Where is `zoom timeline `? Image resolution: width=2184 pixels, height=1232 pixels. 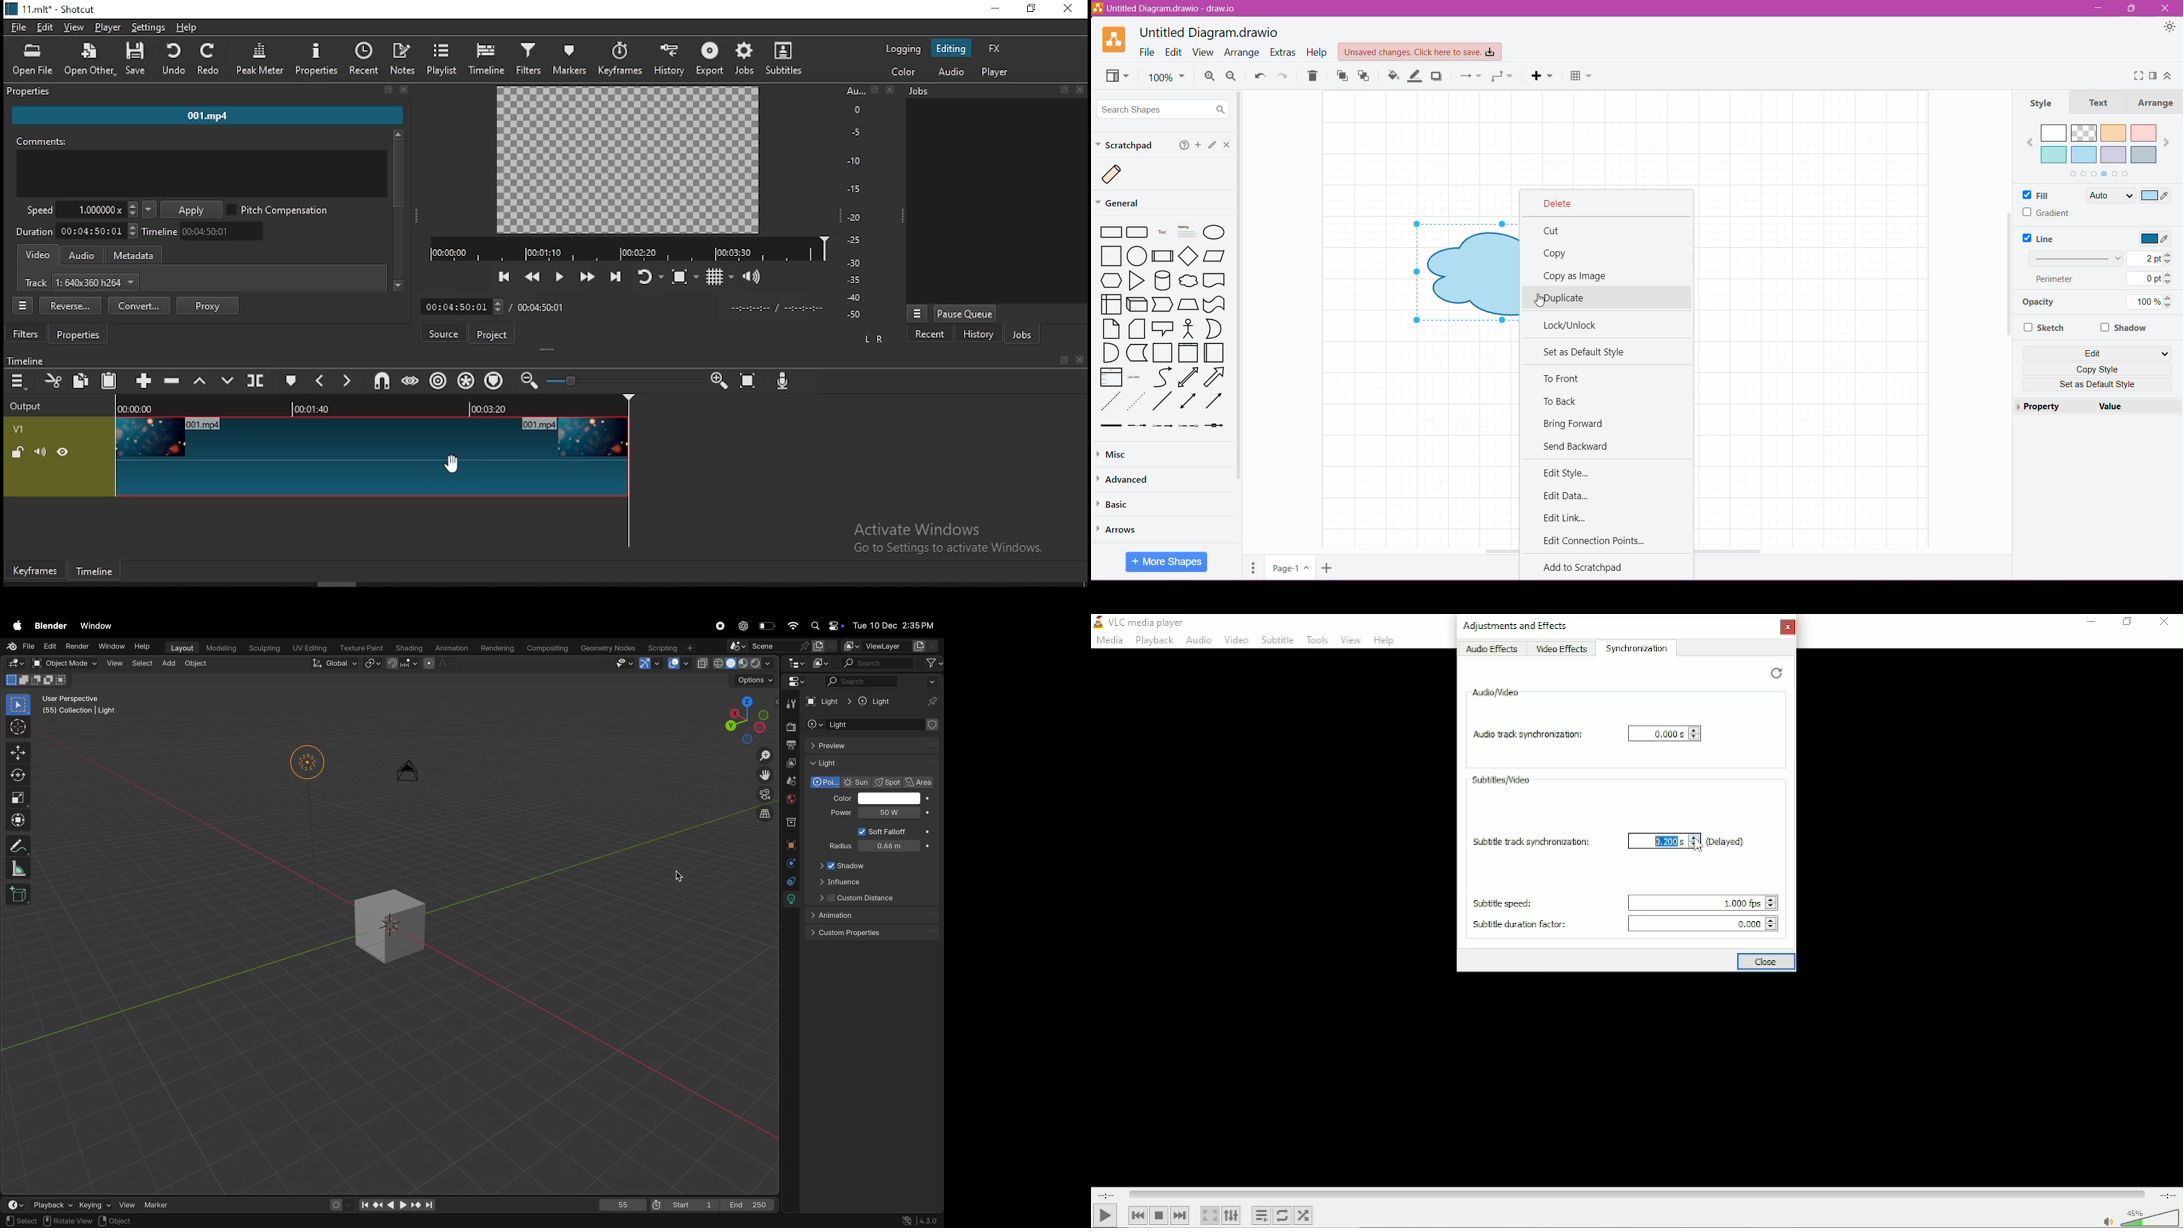
zoom timeline  is located at coordinates (716, 379).